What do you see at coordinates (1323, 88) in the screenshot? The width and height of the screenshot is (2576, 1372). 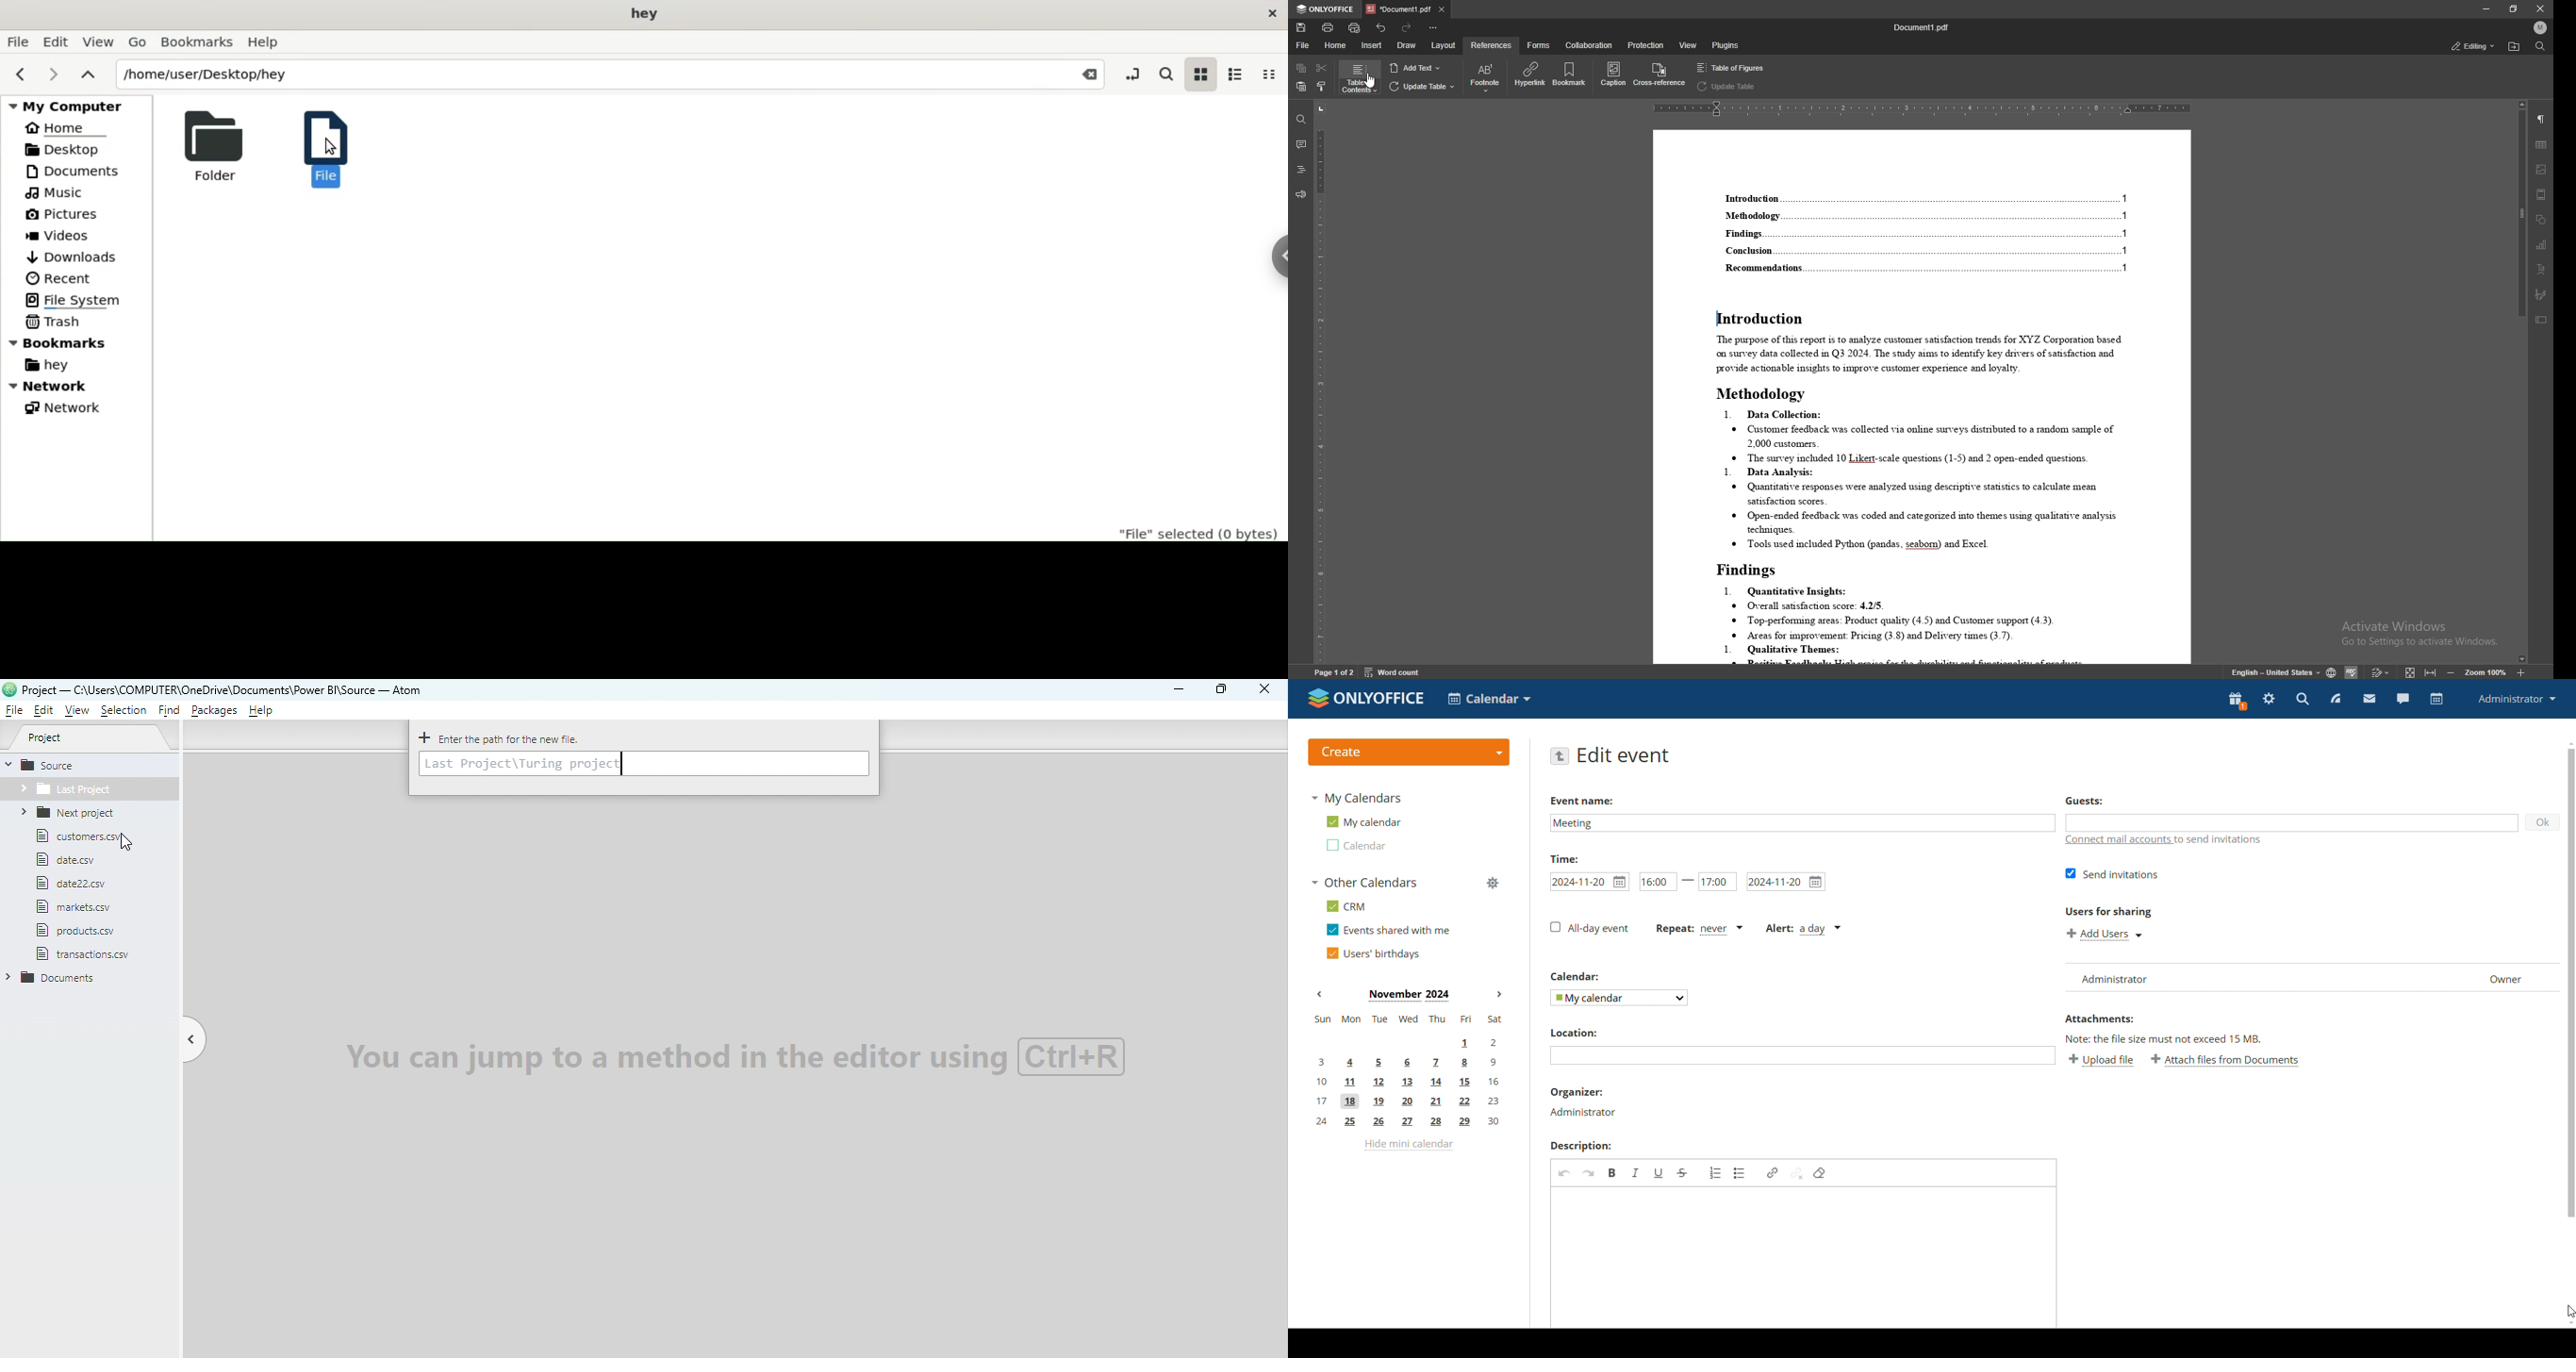 I see `copy style` at bounding box center [1323, 88].